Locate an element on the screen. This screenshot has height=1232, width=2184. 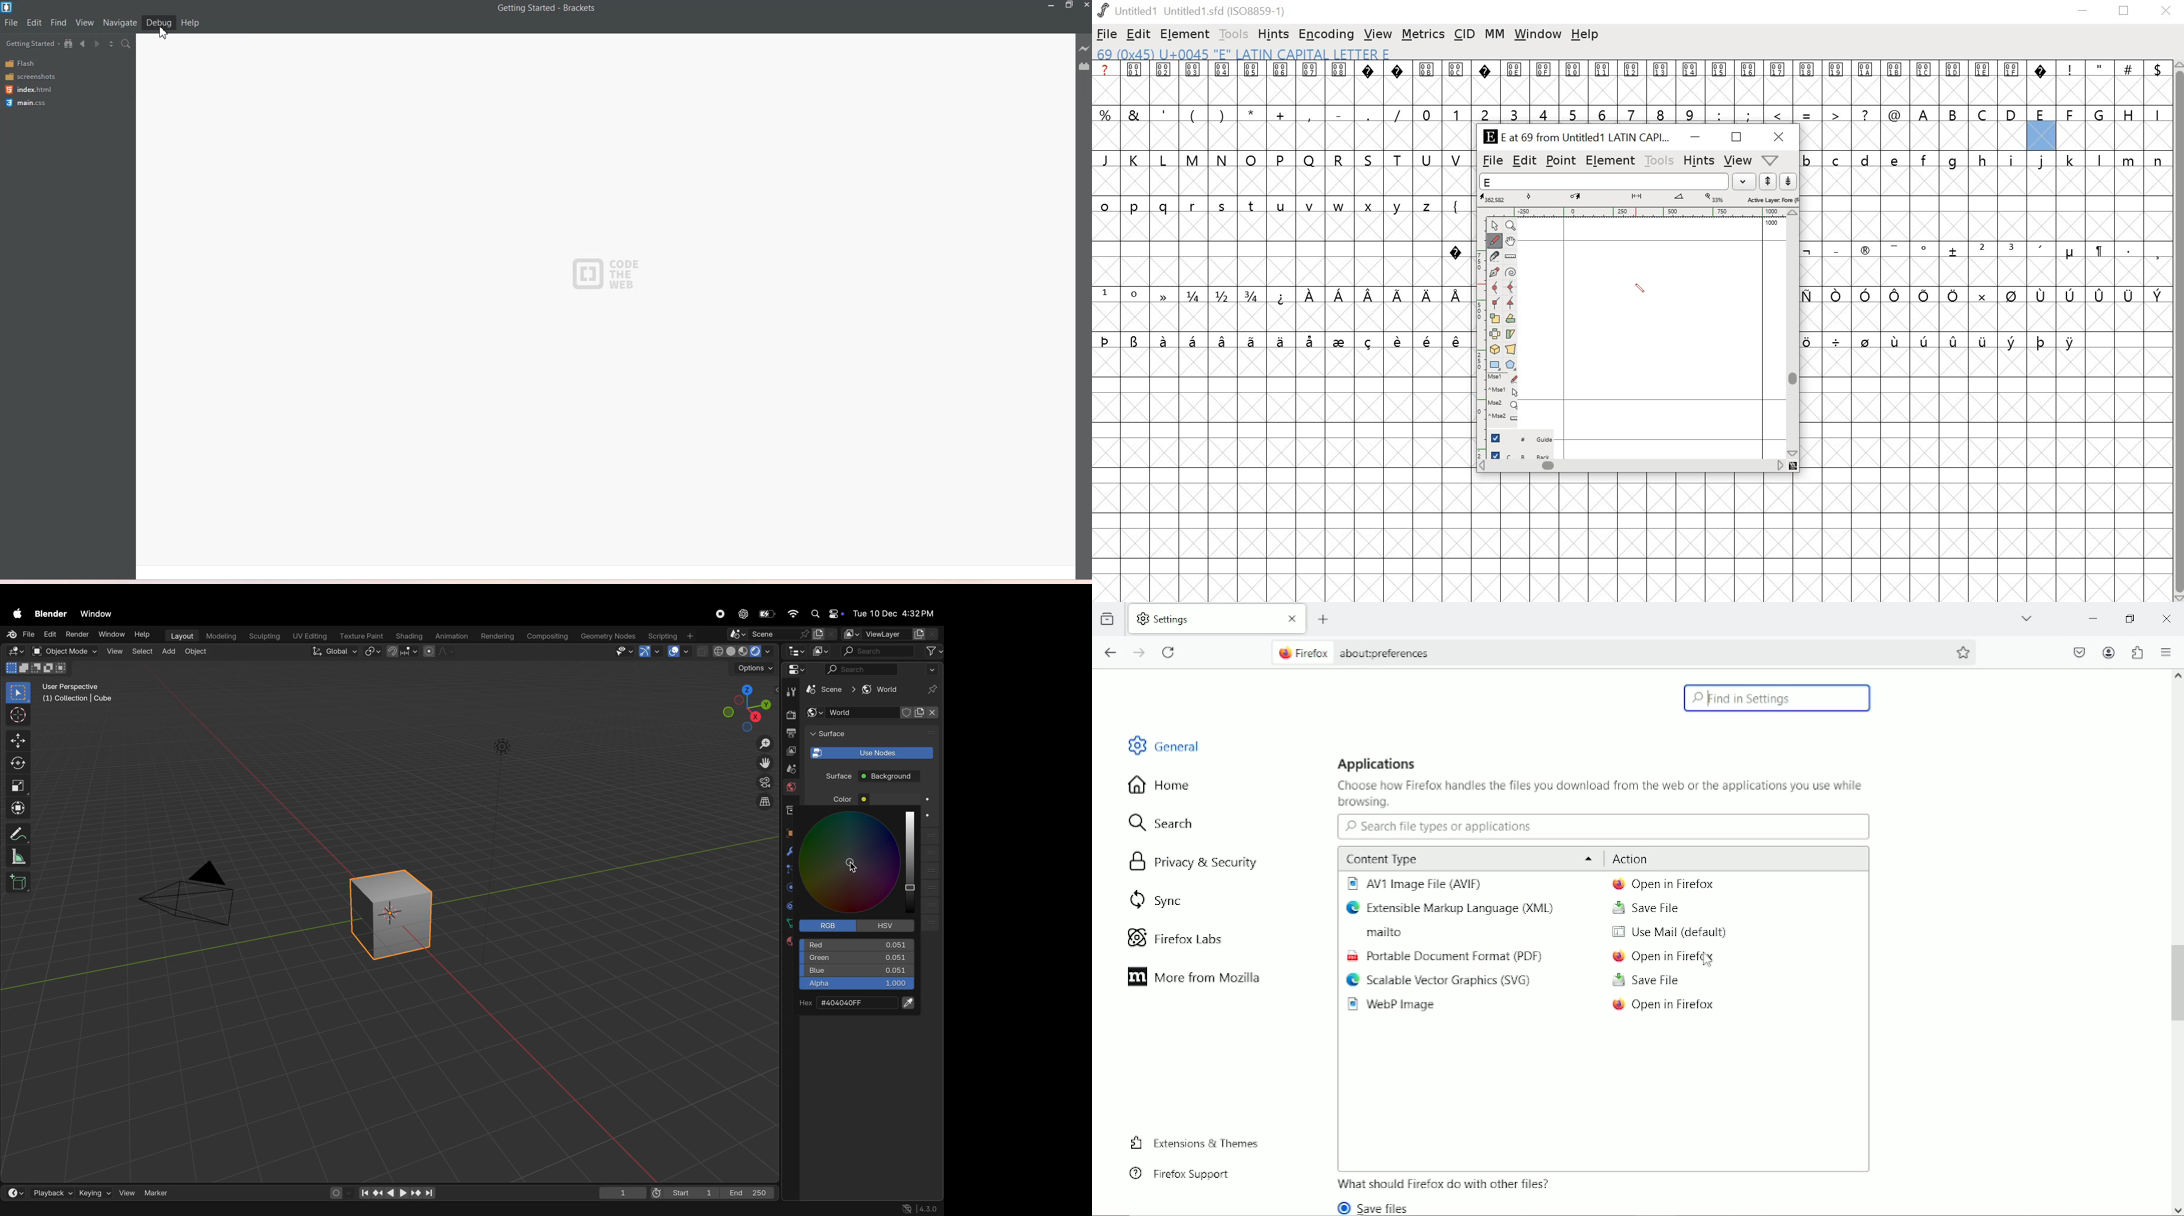
Find is located at coordinates (59, 23).